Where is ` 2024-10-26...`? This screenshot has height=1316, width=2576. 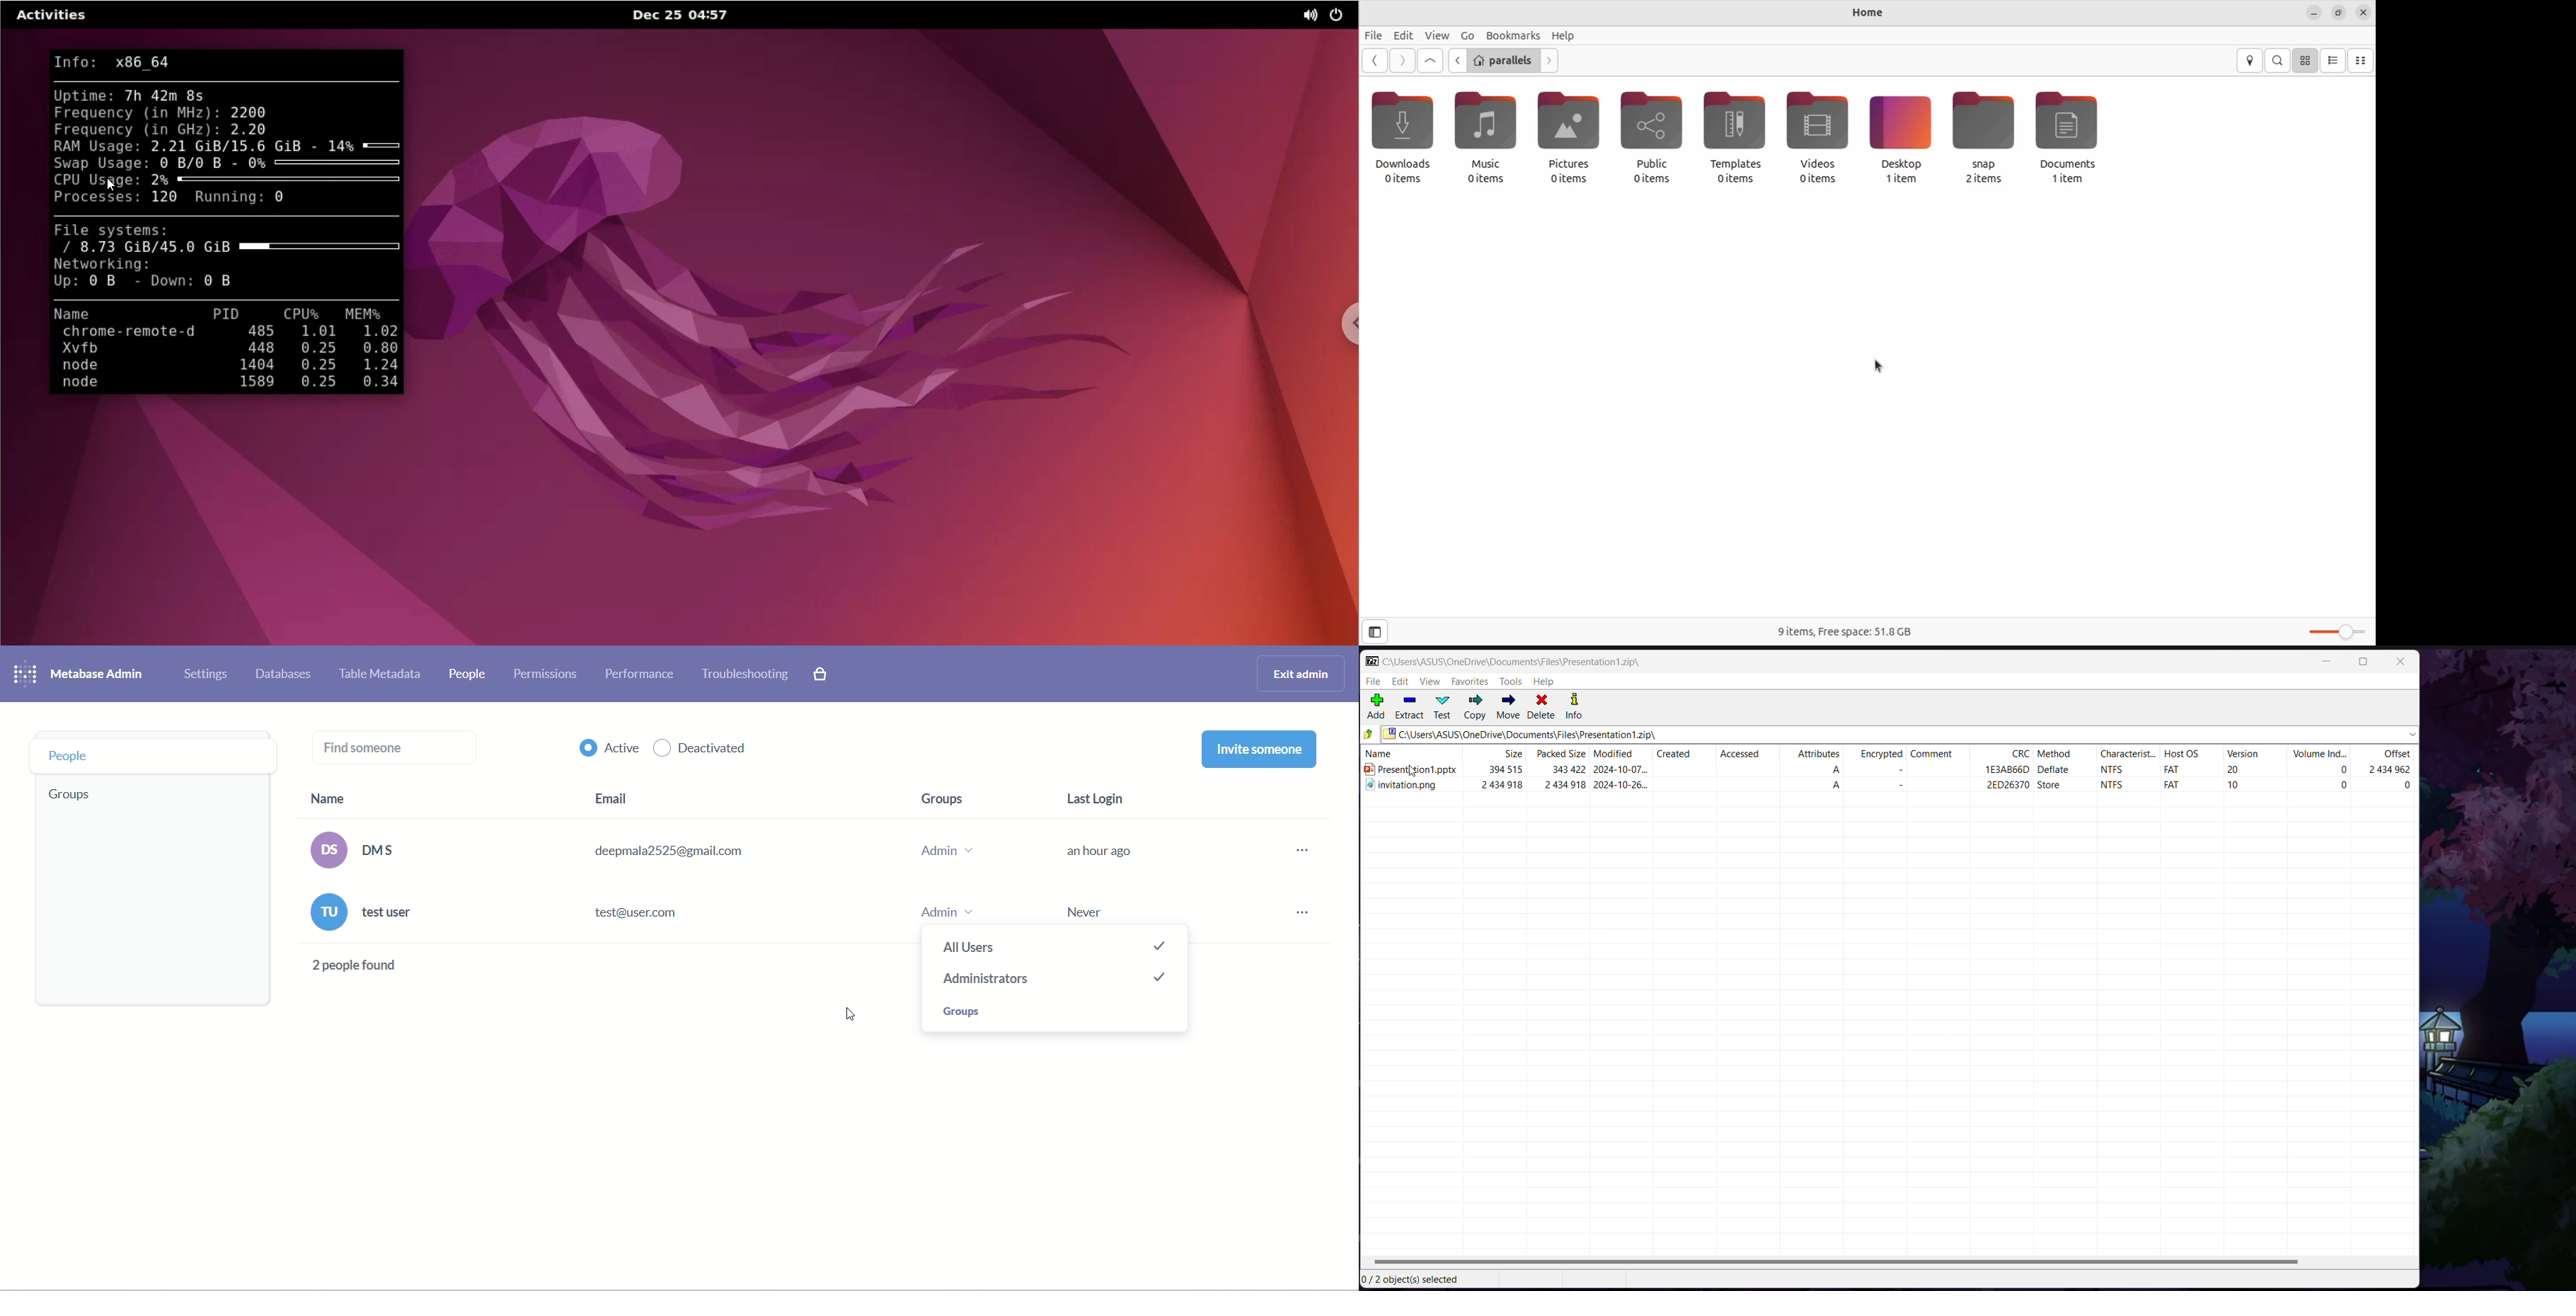
 2024-10-26... is located at coordinates (1624, 788).